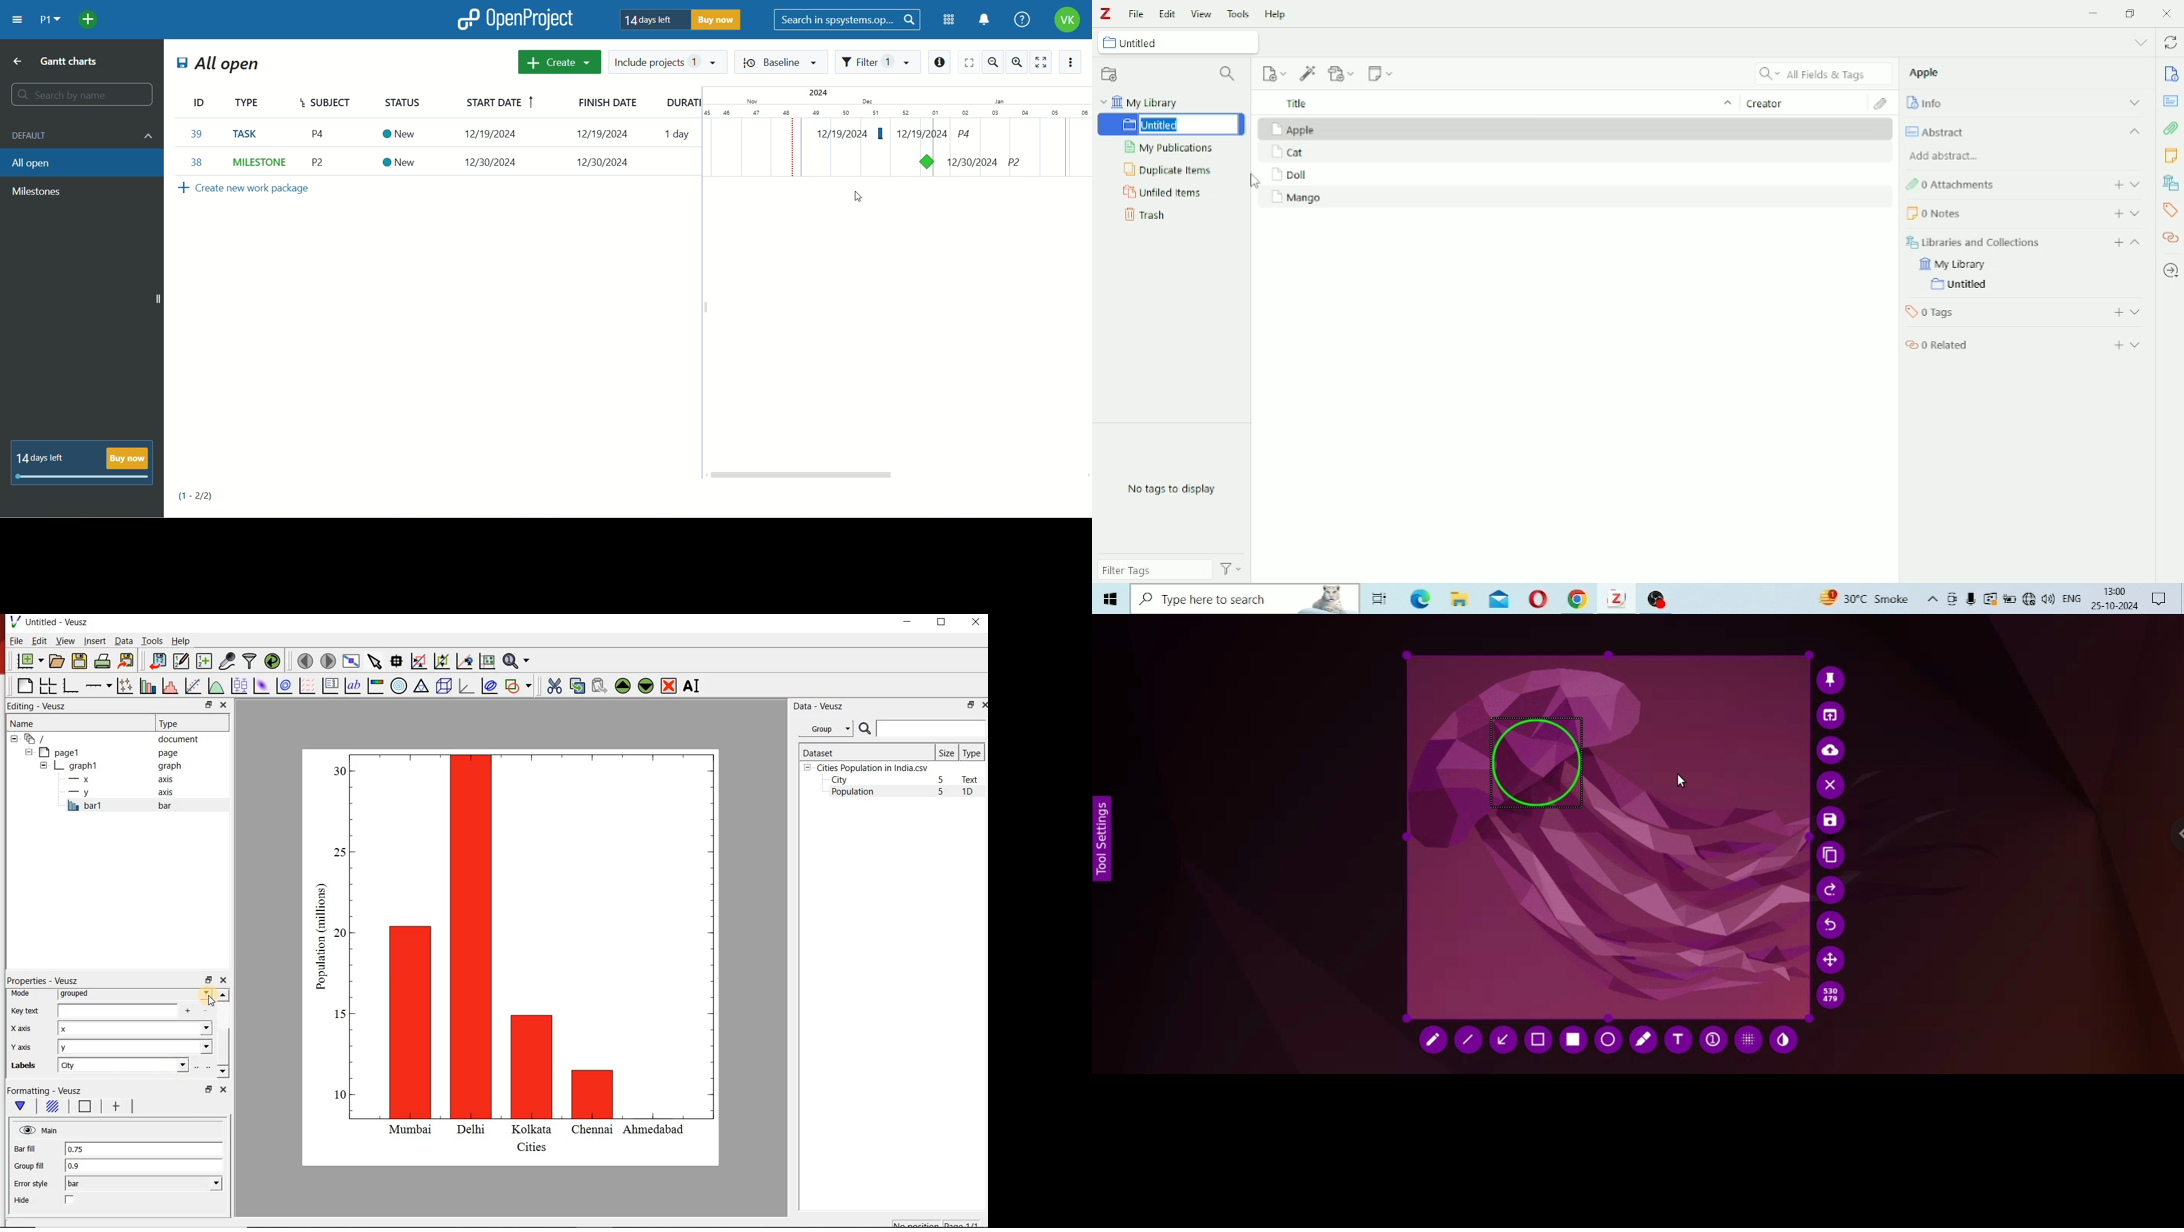  I want to click on , so click(1970, 599).